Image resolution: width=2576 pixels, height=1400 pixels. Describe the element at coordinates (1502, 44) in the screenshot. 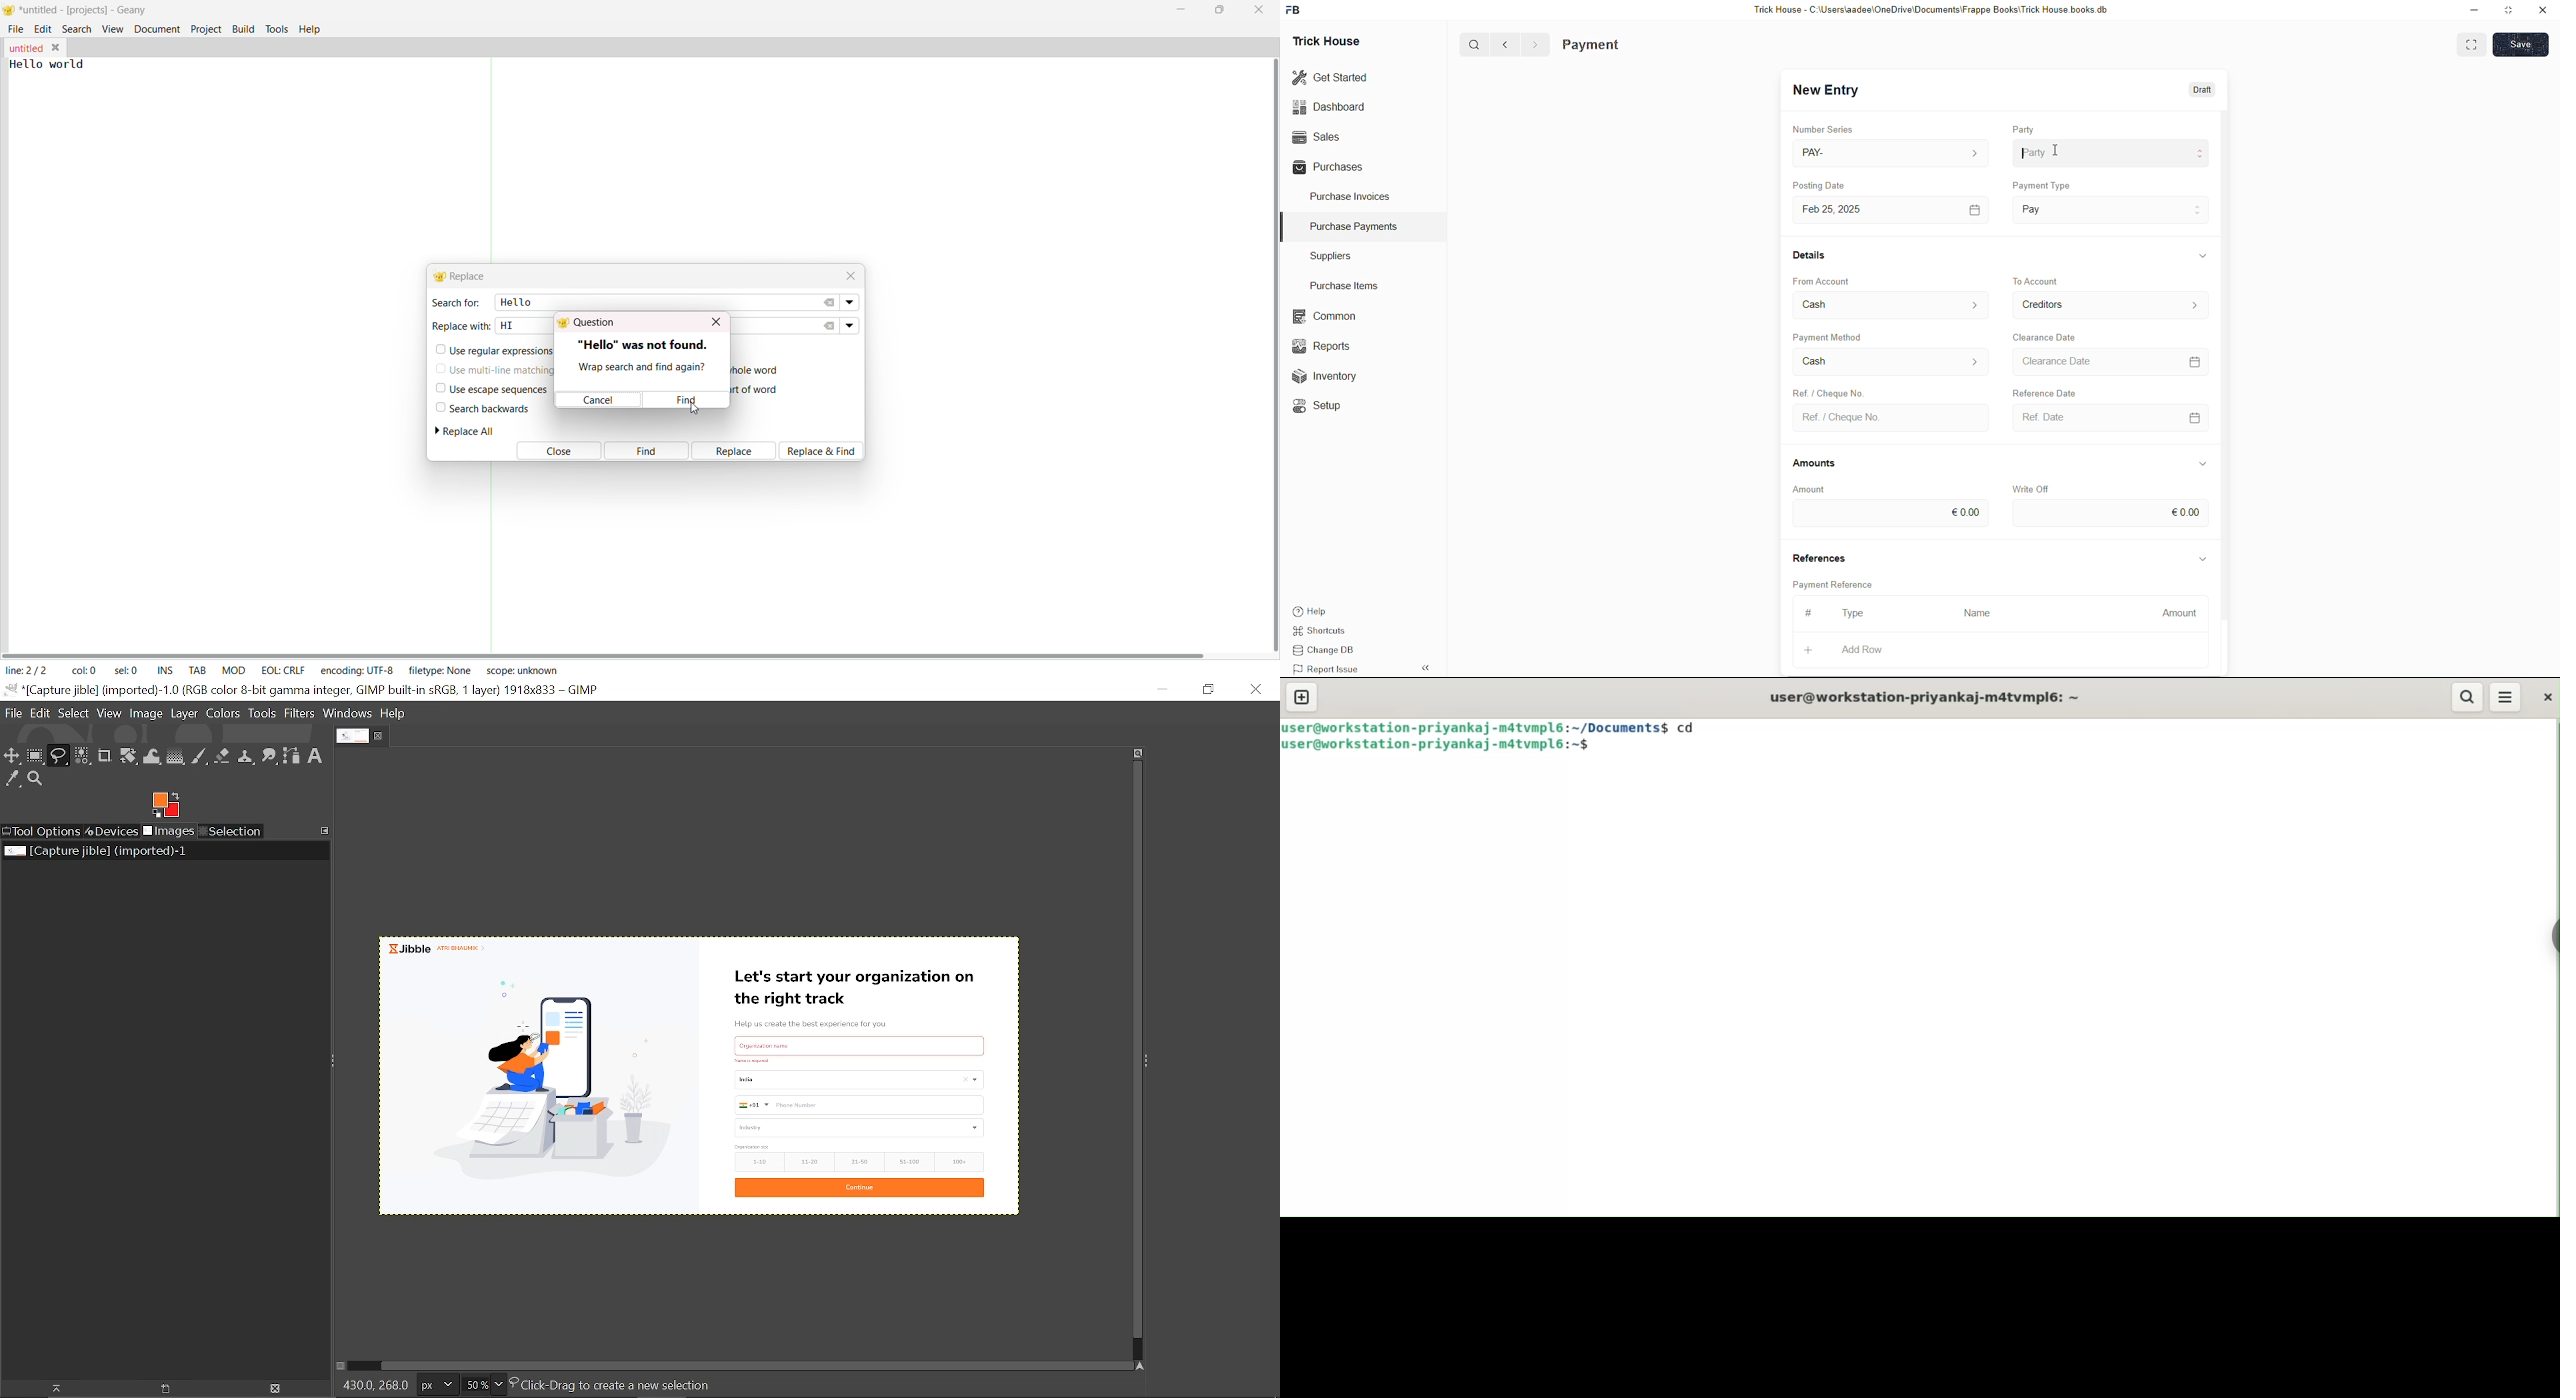

I see `<` at that location.